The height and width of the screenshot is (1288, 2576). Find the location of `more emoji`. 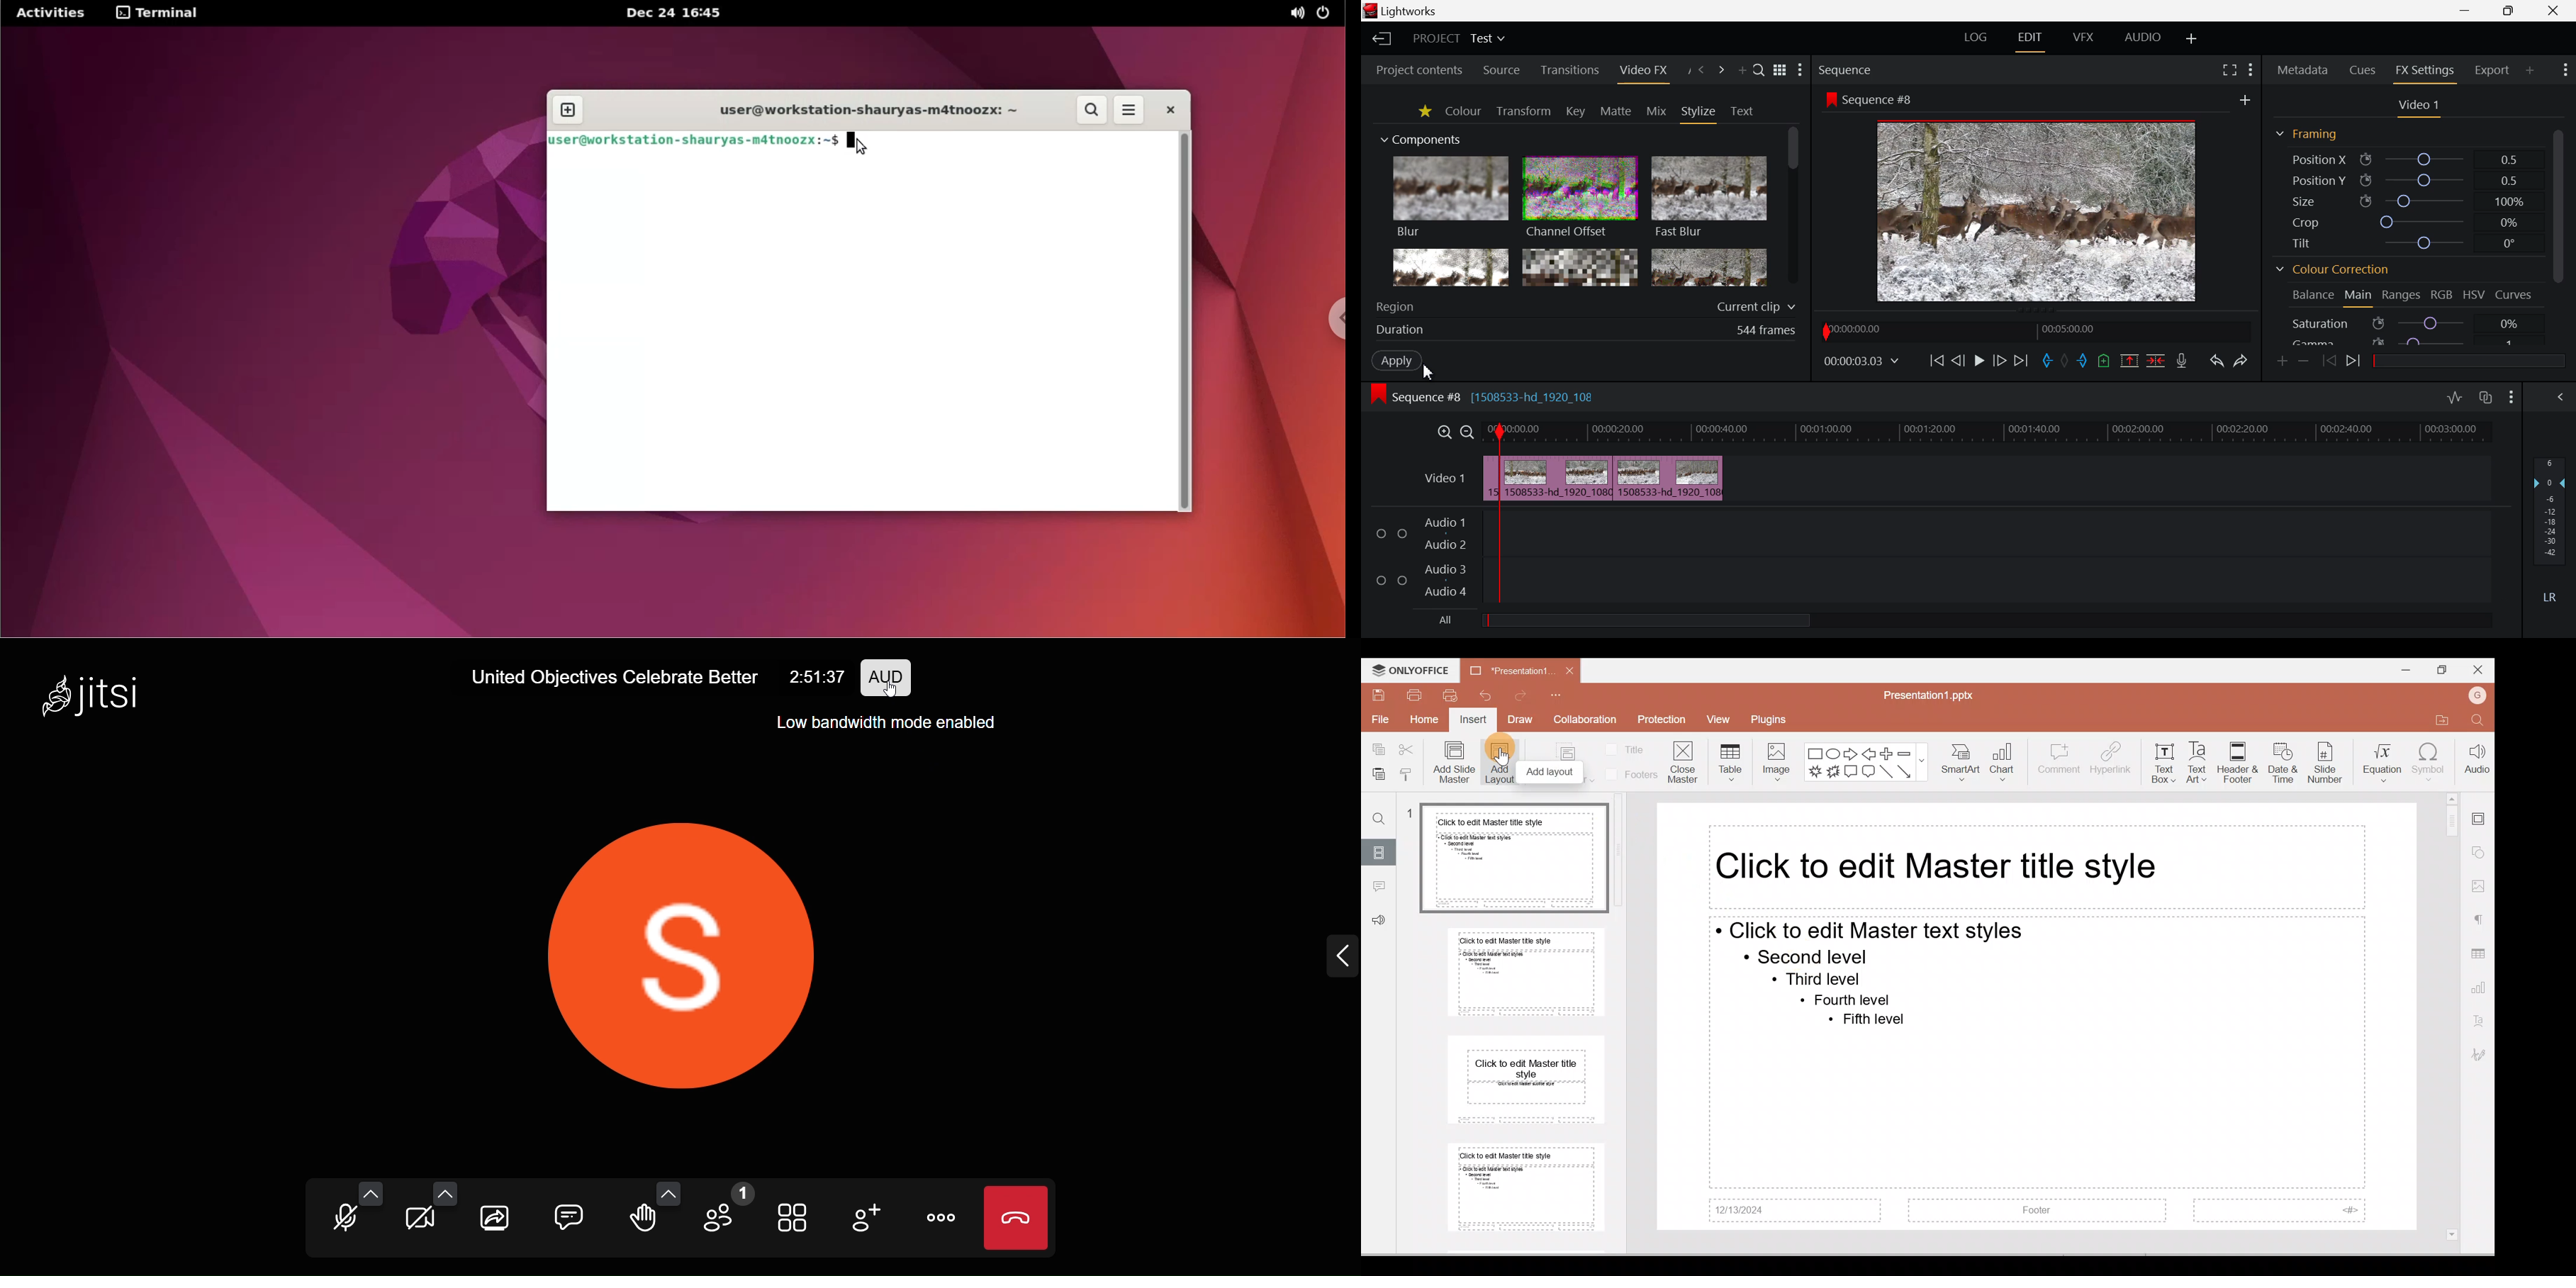

more emoji is located at coordinates (668, 1192).